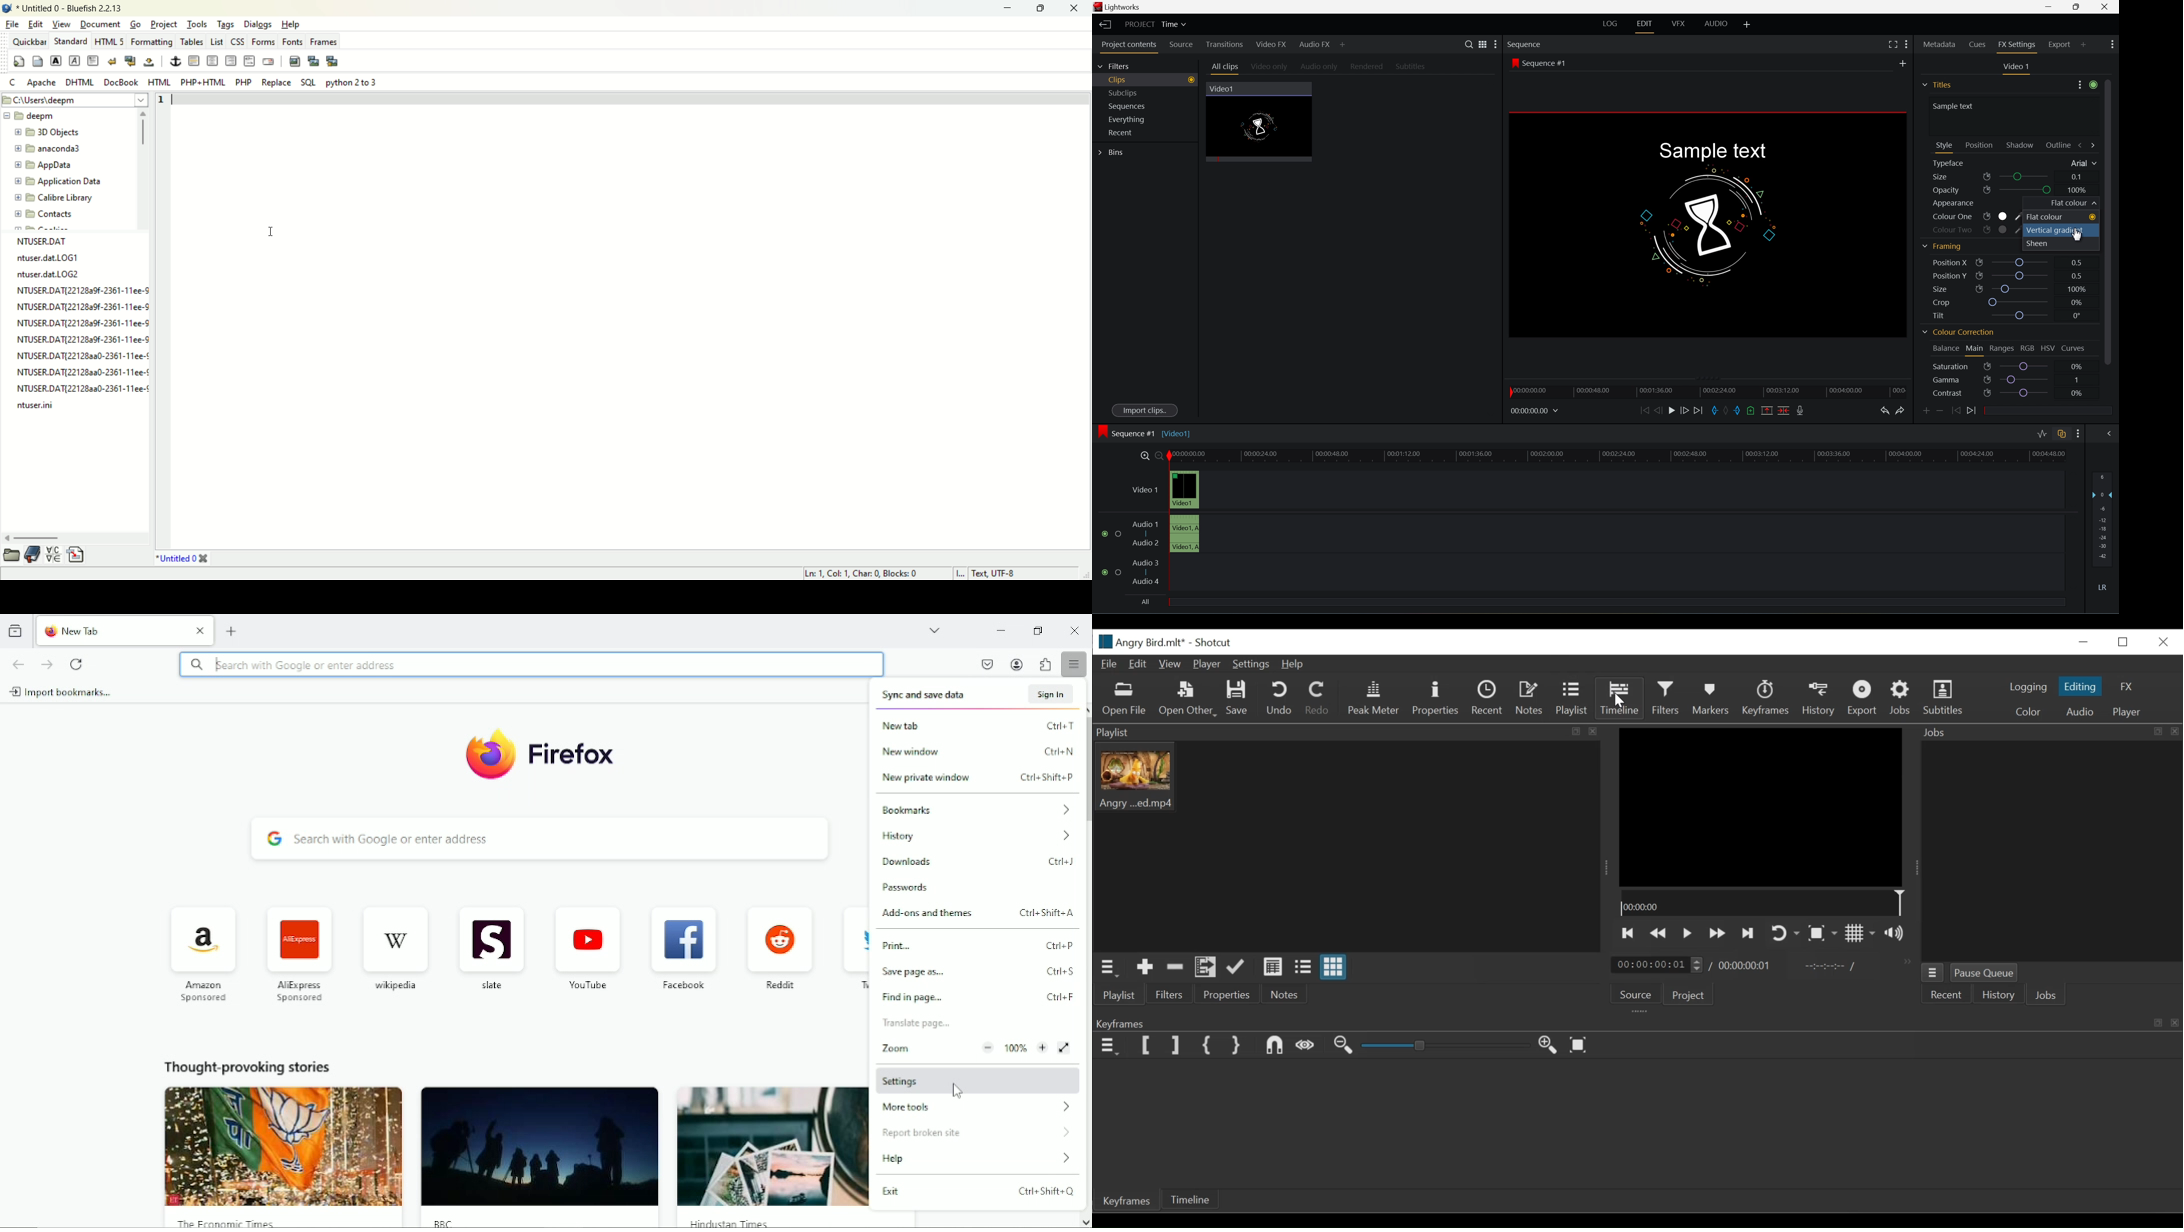 This screenshot has height=1232, width=2184. I want to click on go, so click(135, 24).